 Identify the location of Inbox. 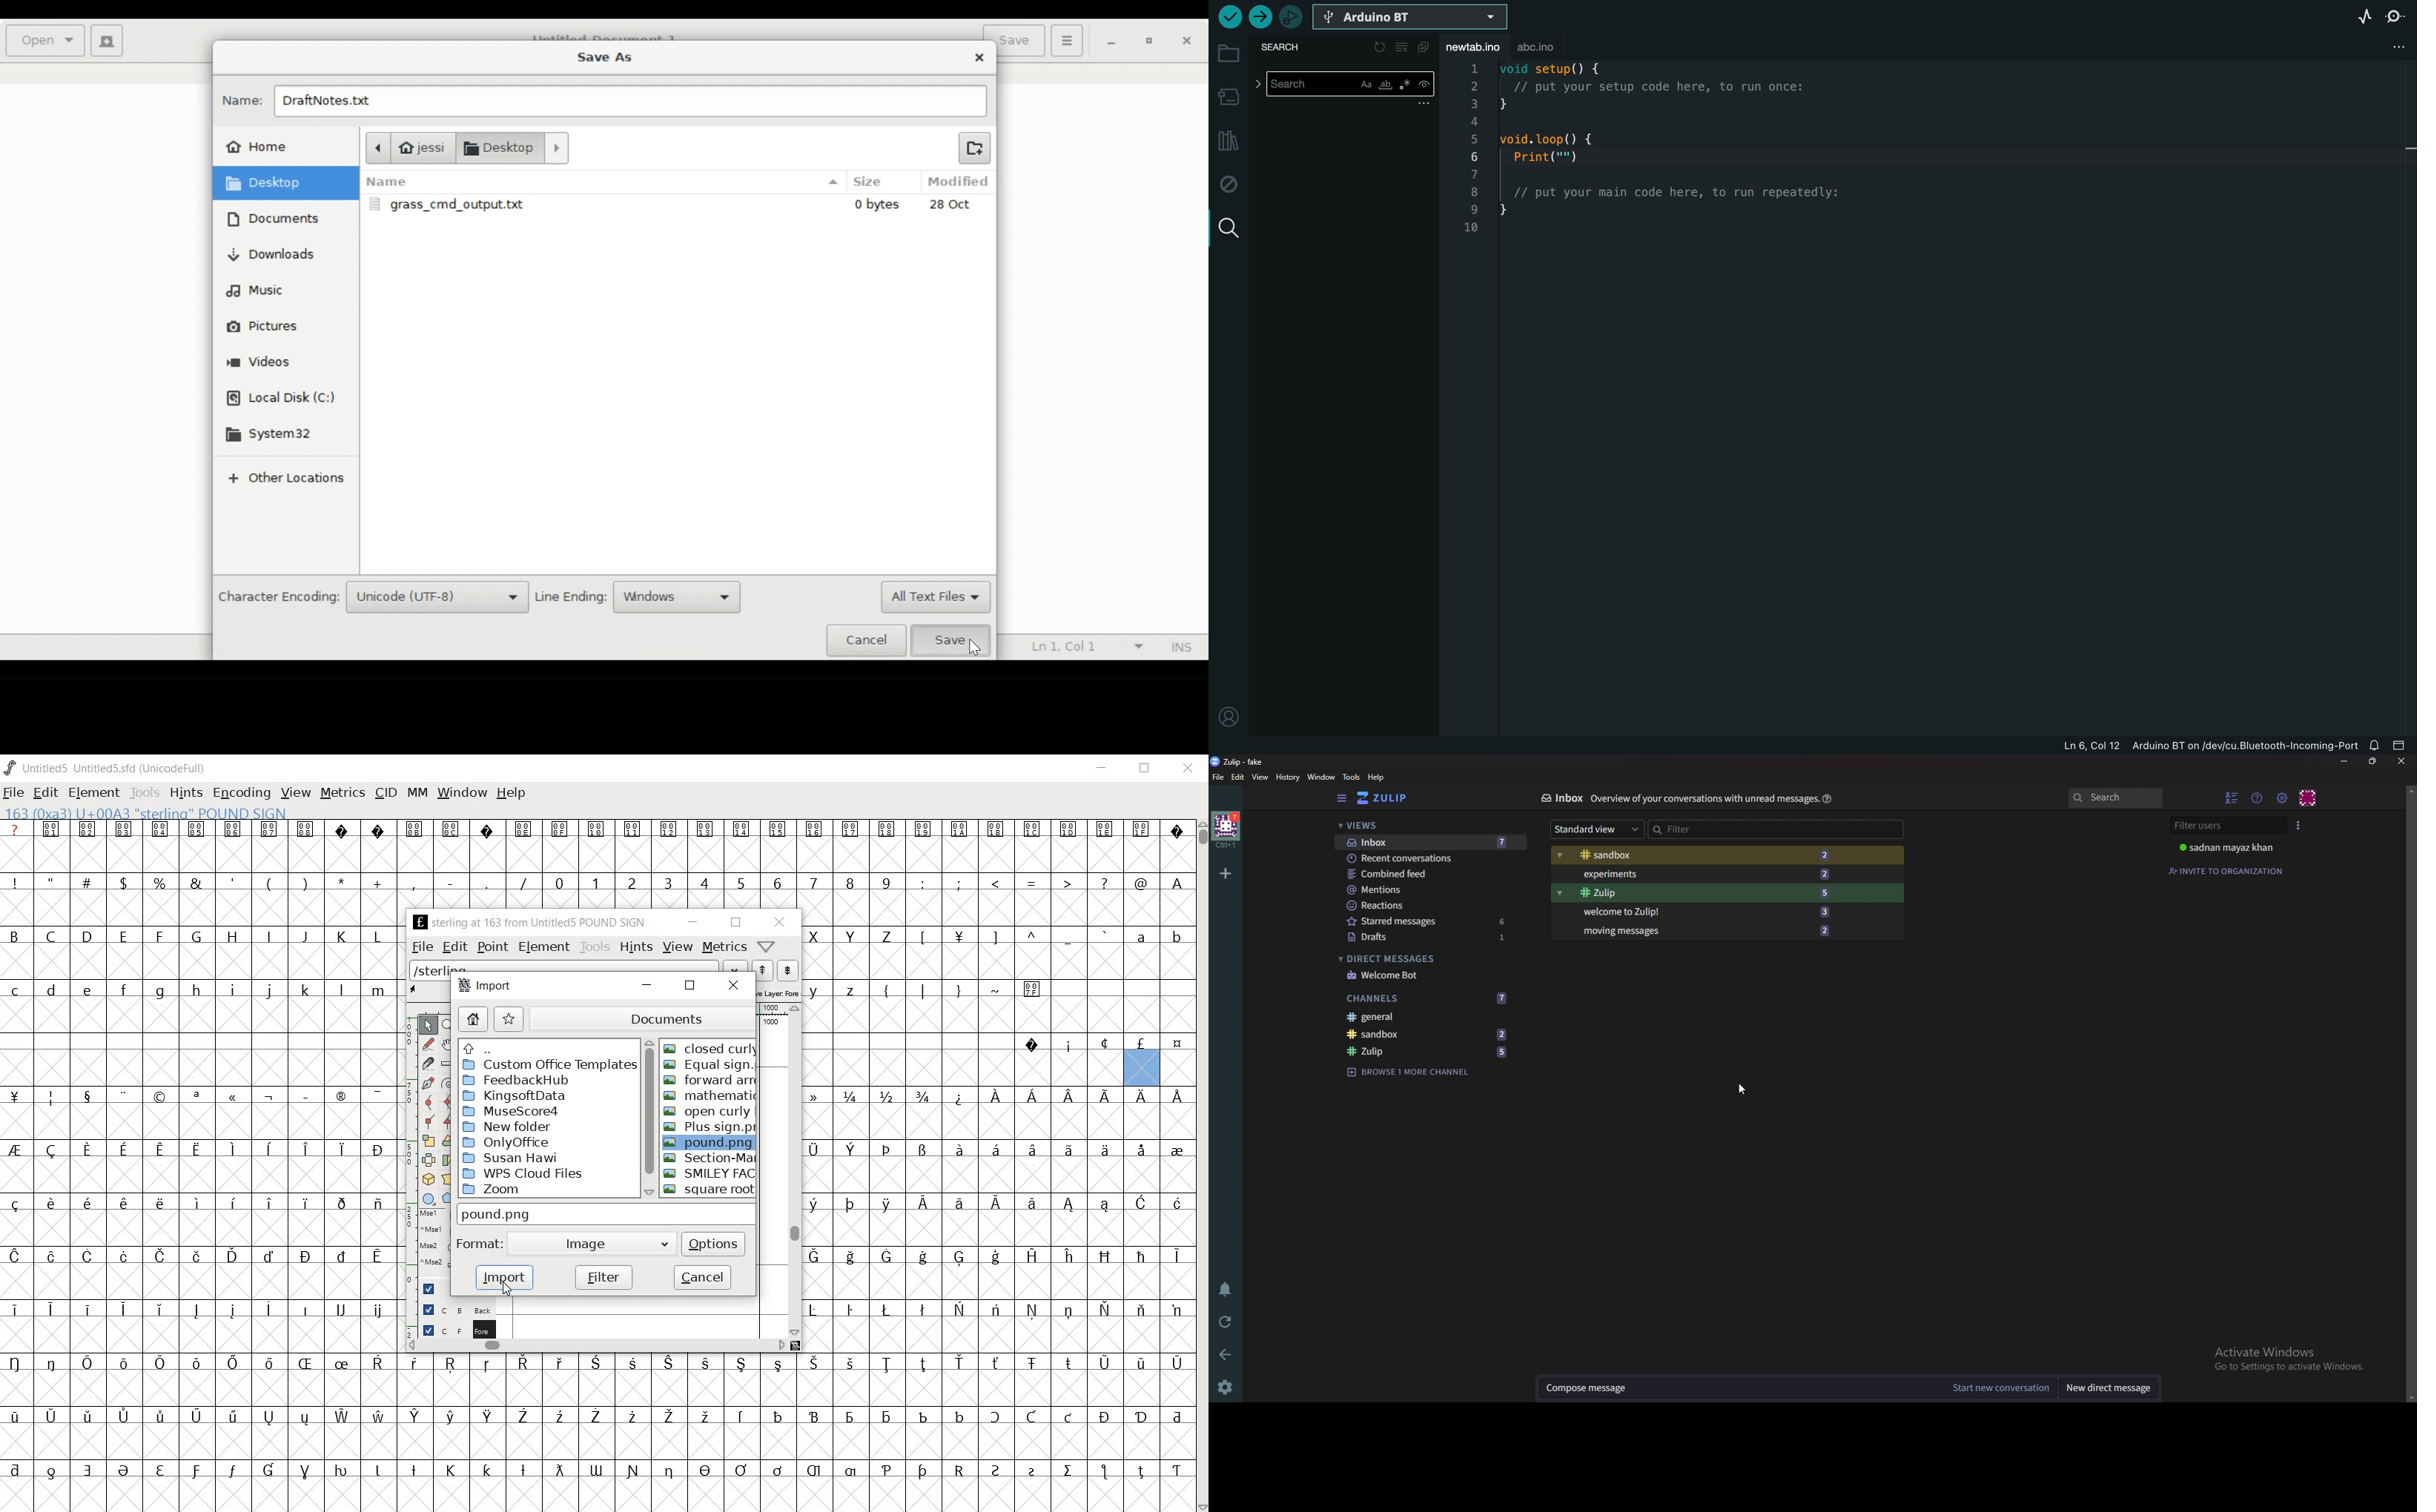
(1563, 798).